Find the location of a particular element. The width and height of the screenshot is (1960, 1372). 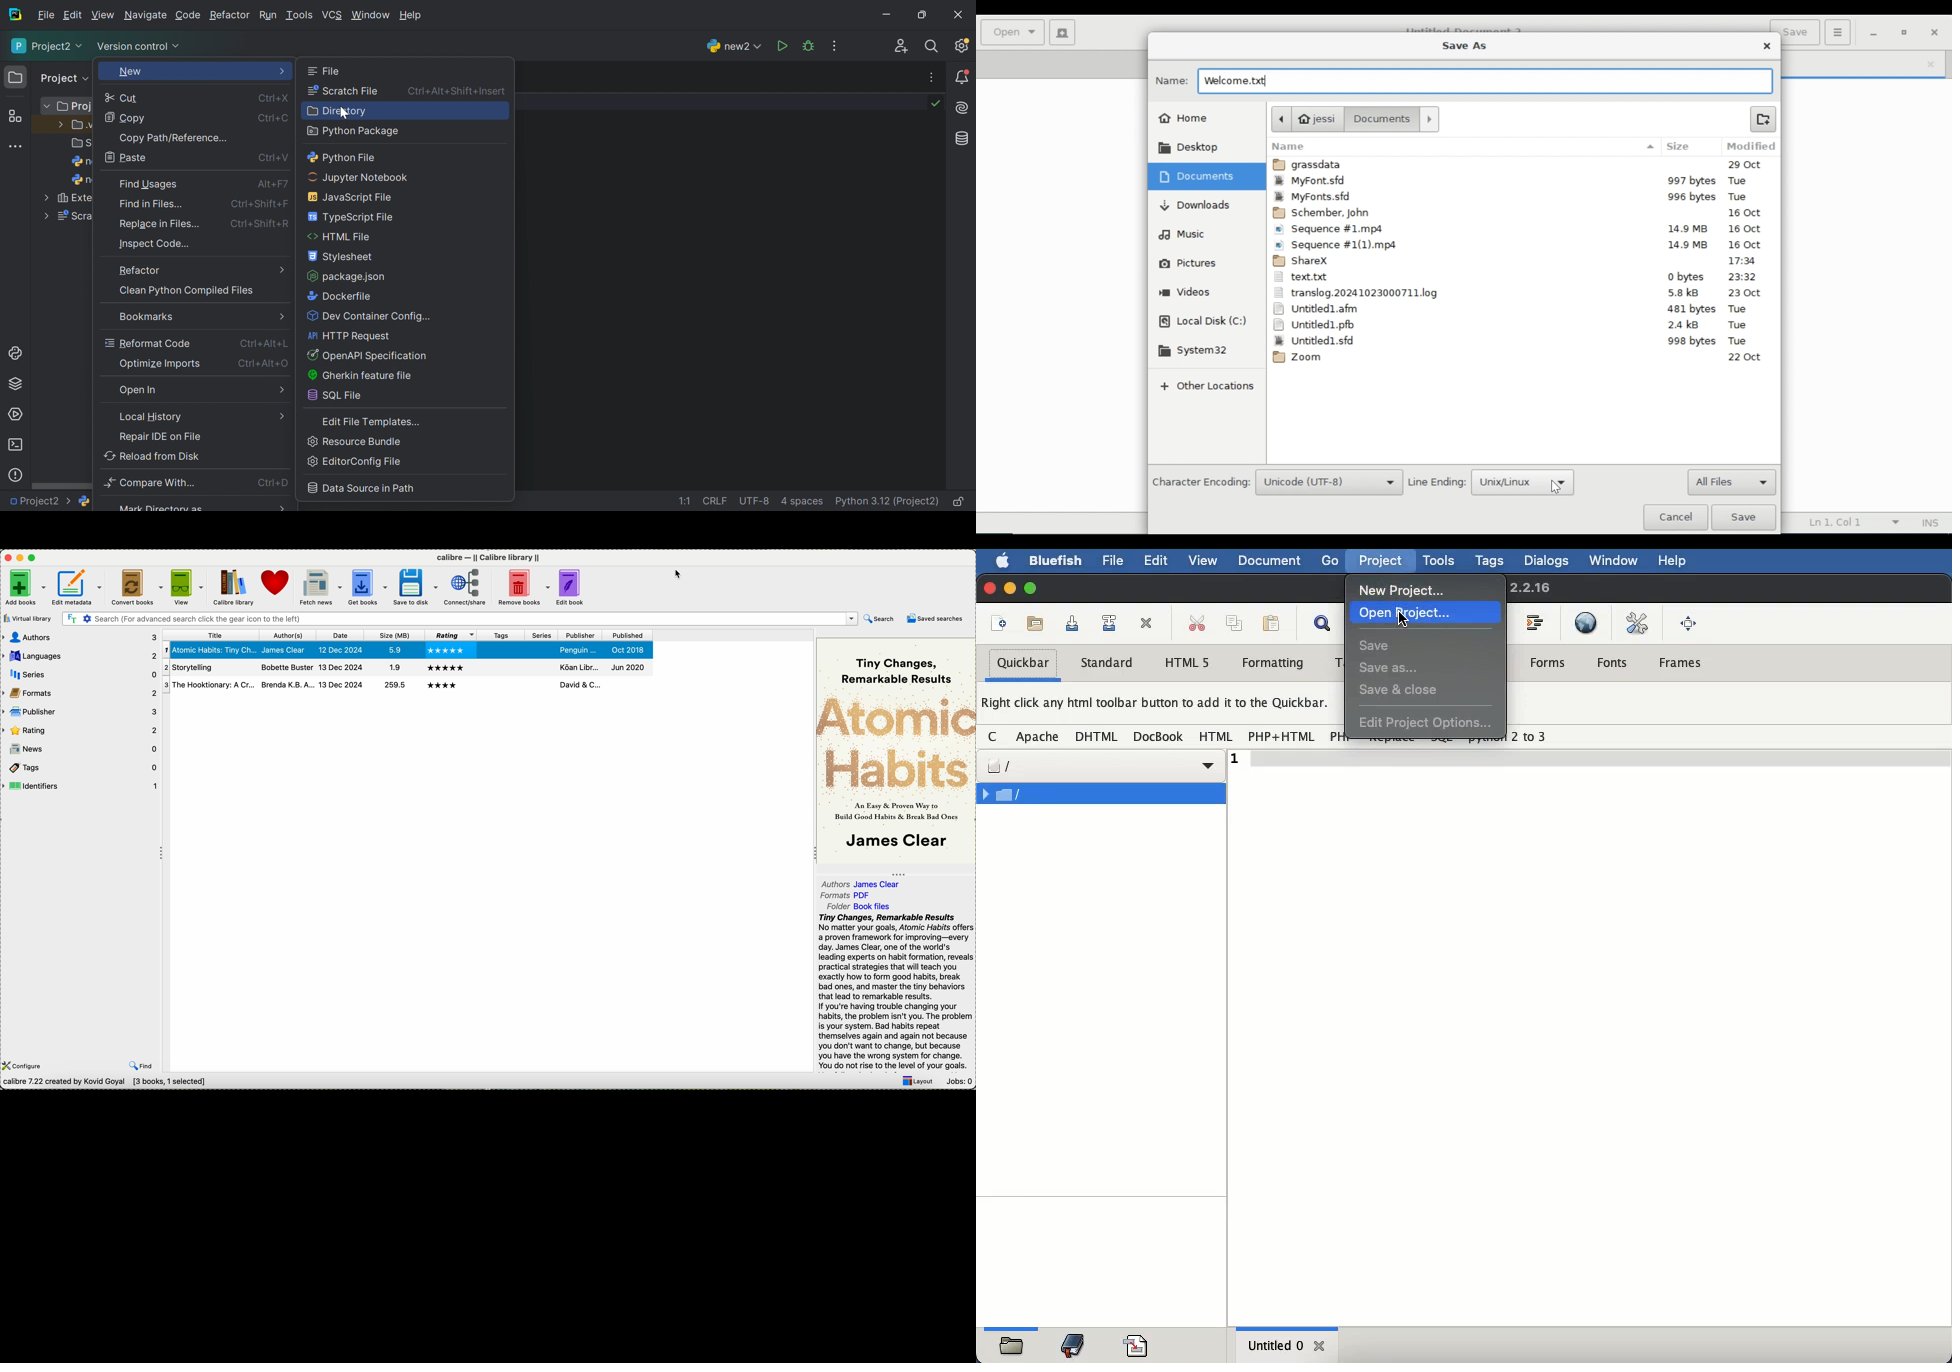

title is located at coordinates (210, 634).